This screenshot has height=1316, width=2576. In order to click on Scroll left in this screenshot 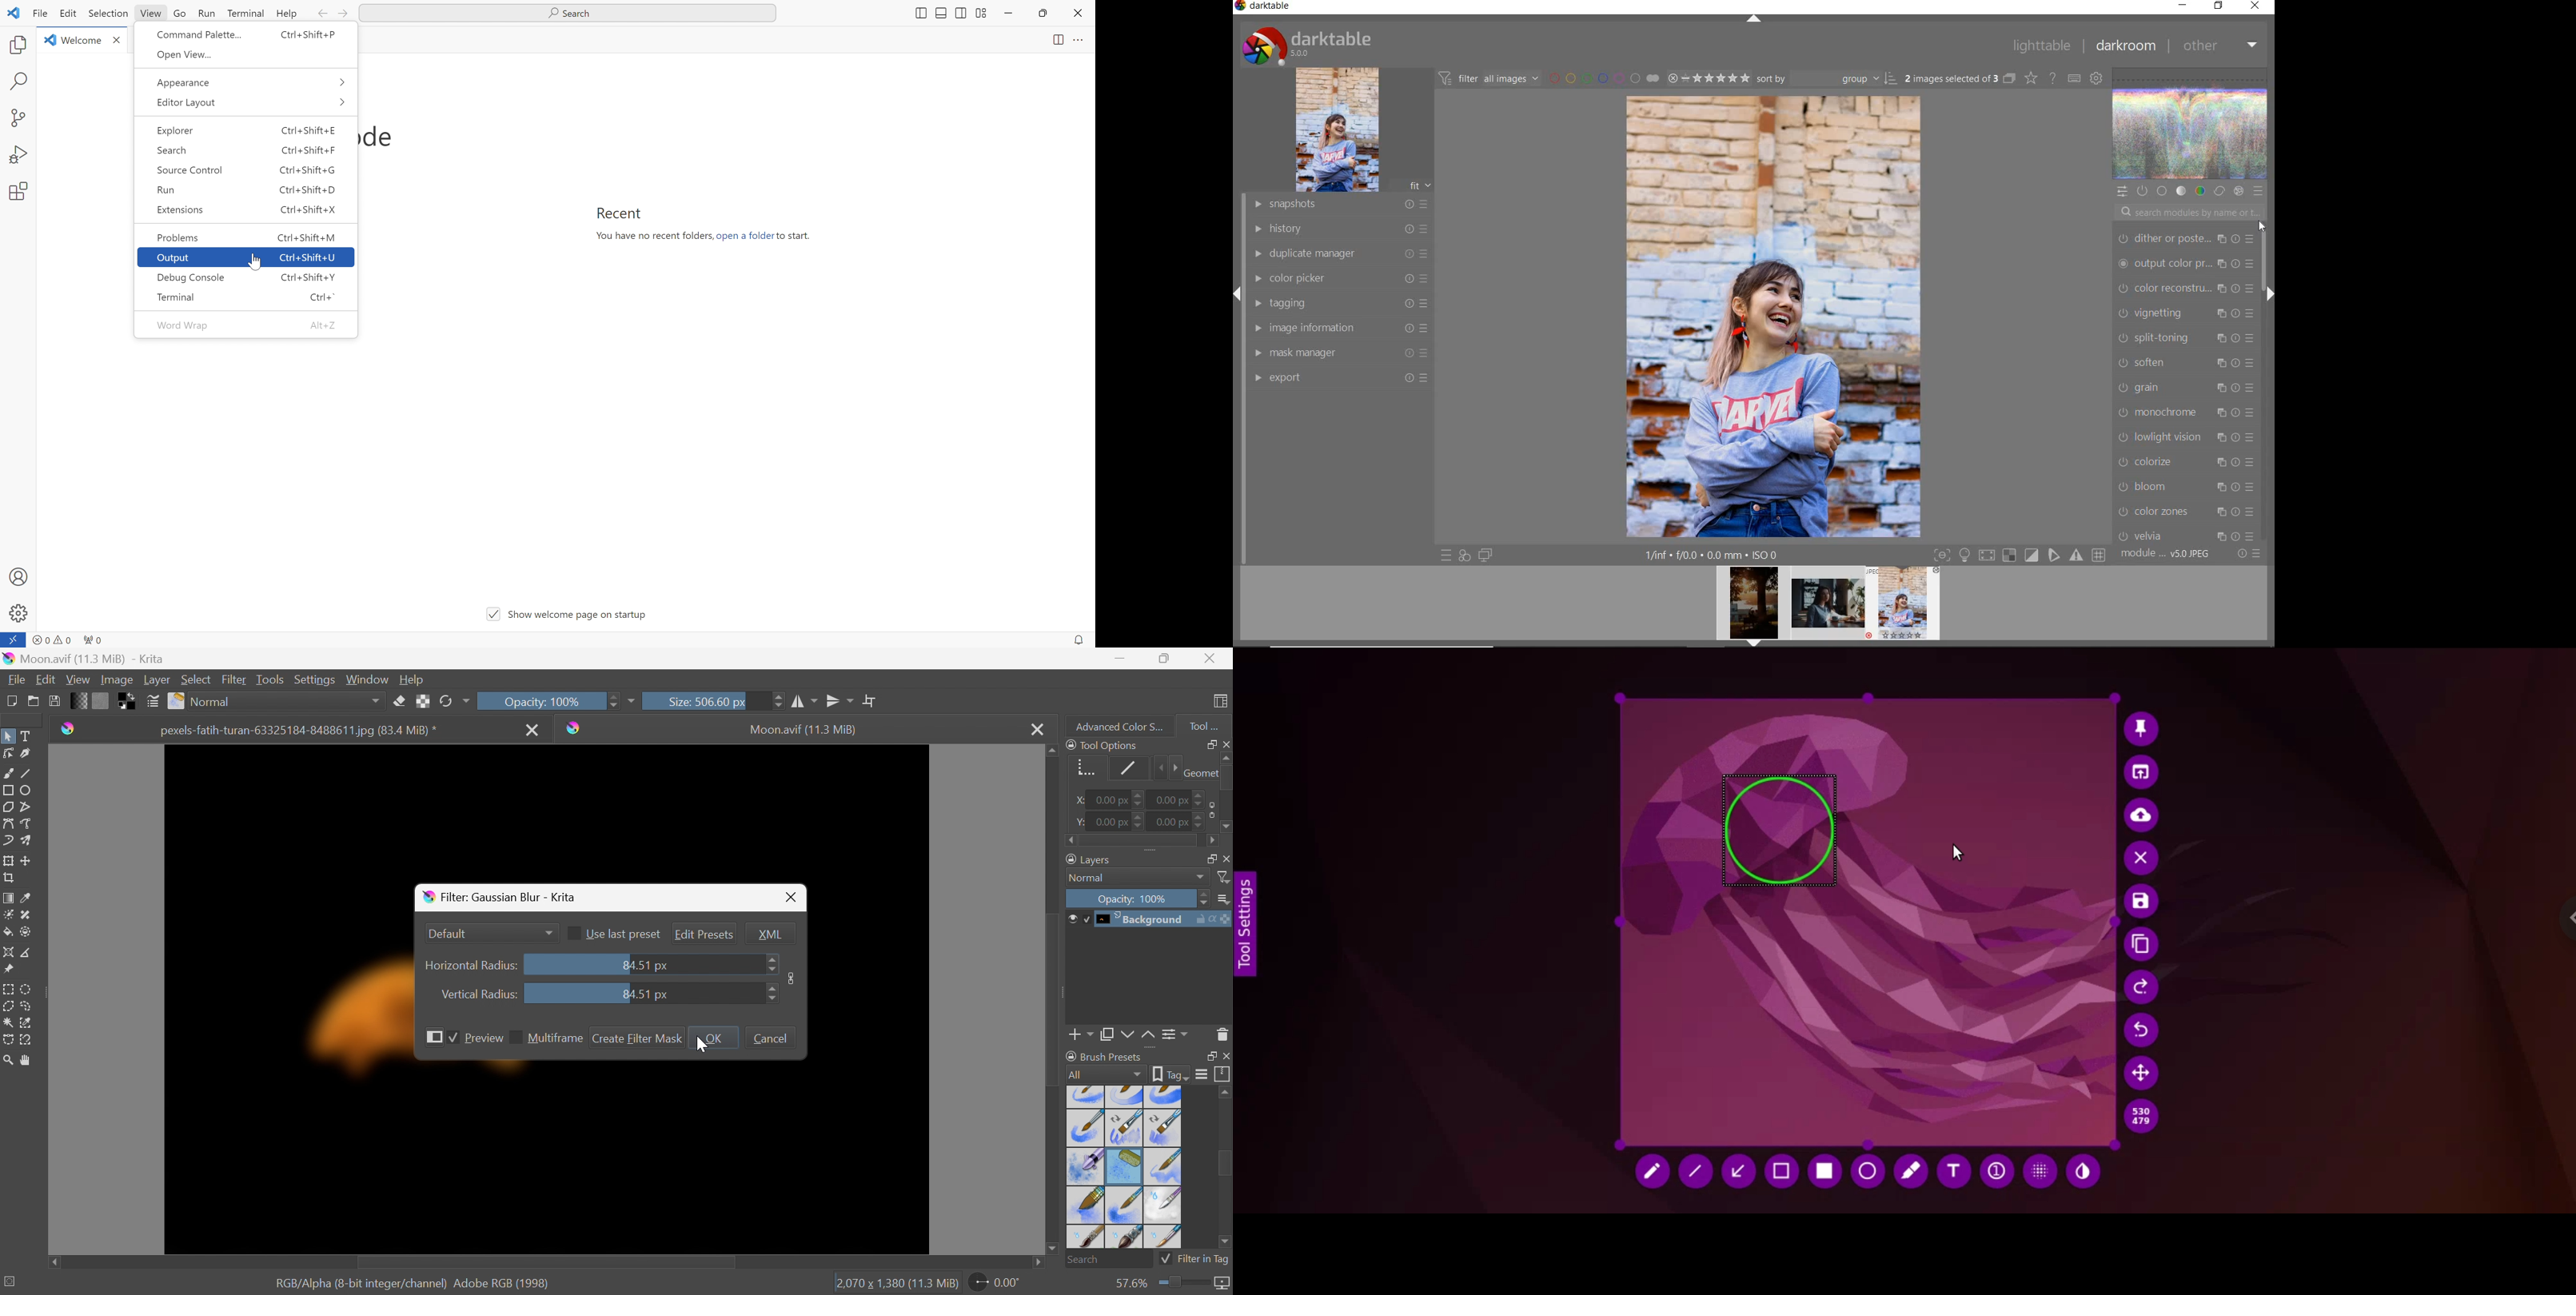, I will do `click(1072, 841)`.